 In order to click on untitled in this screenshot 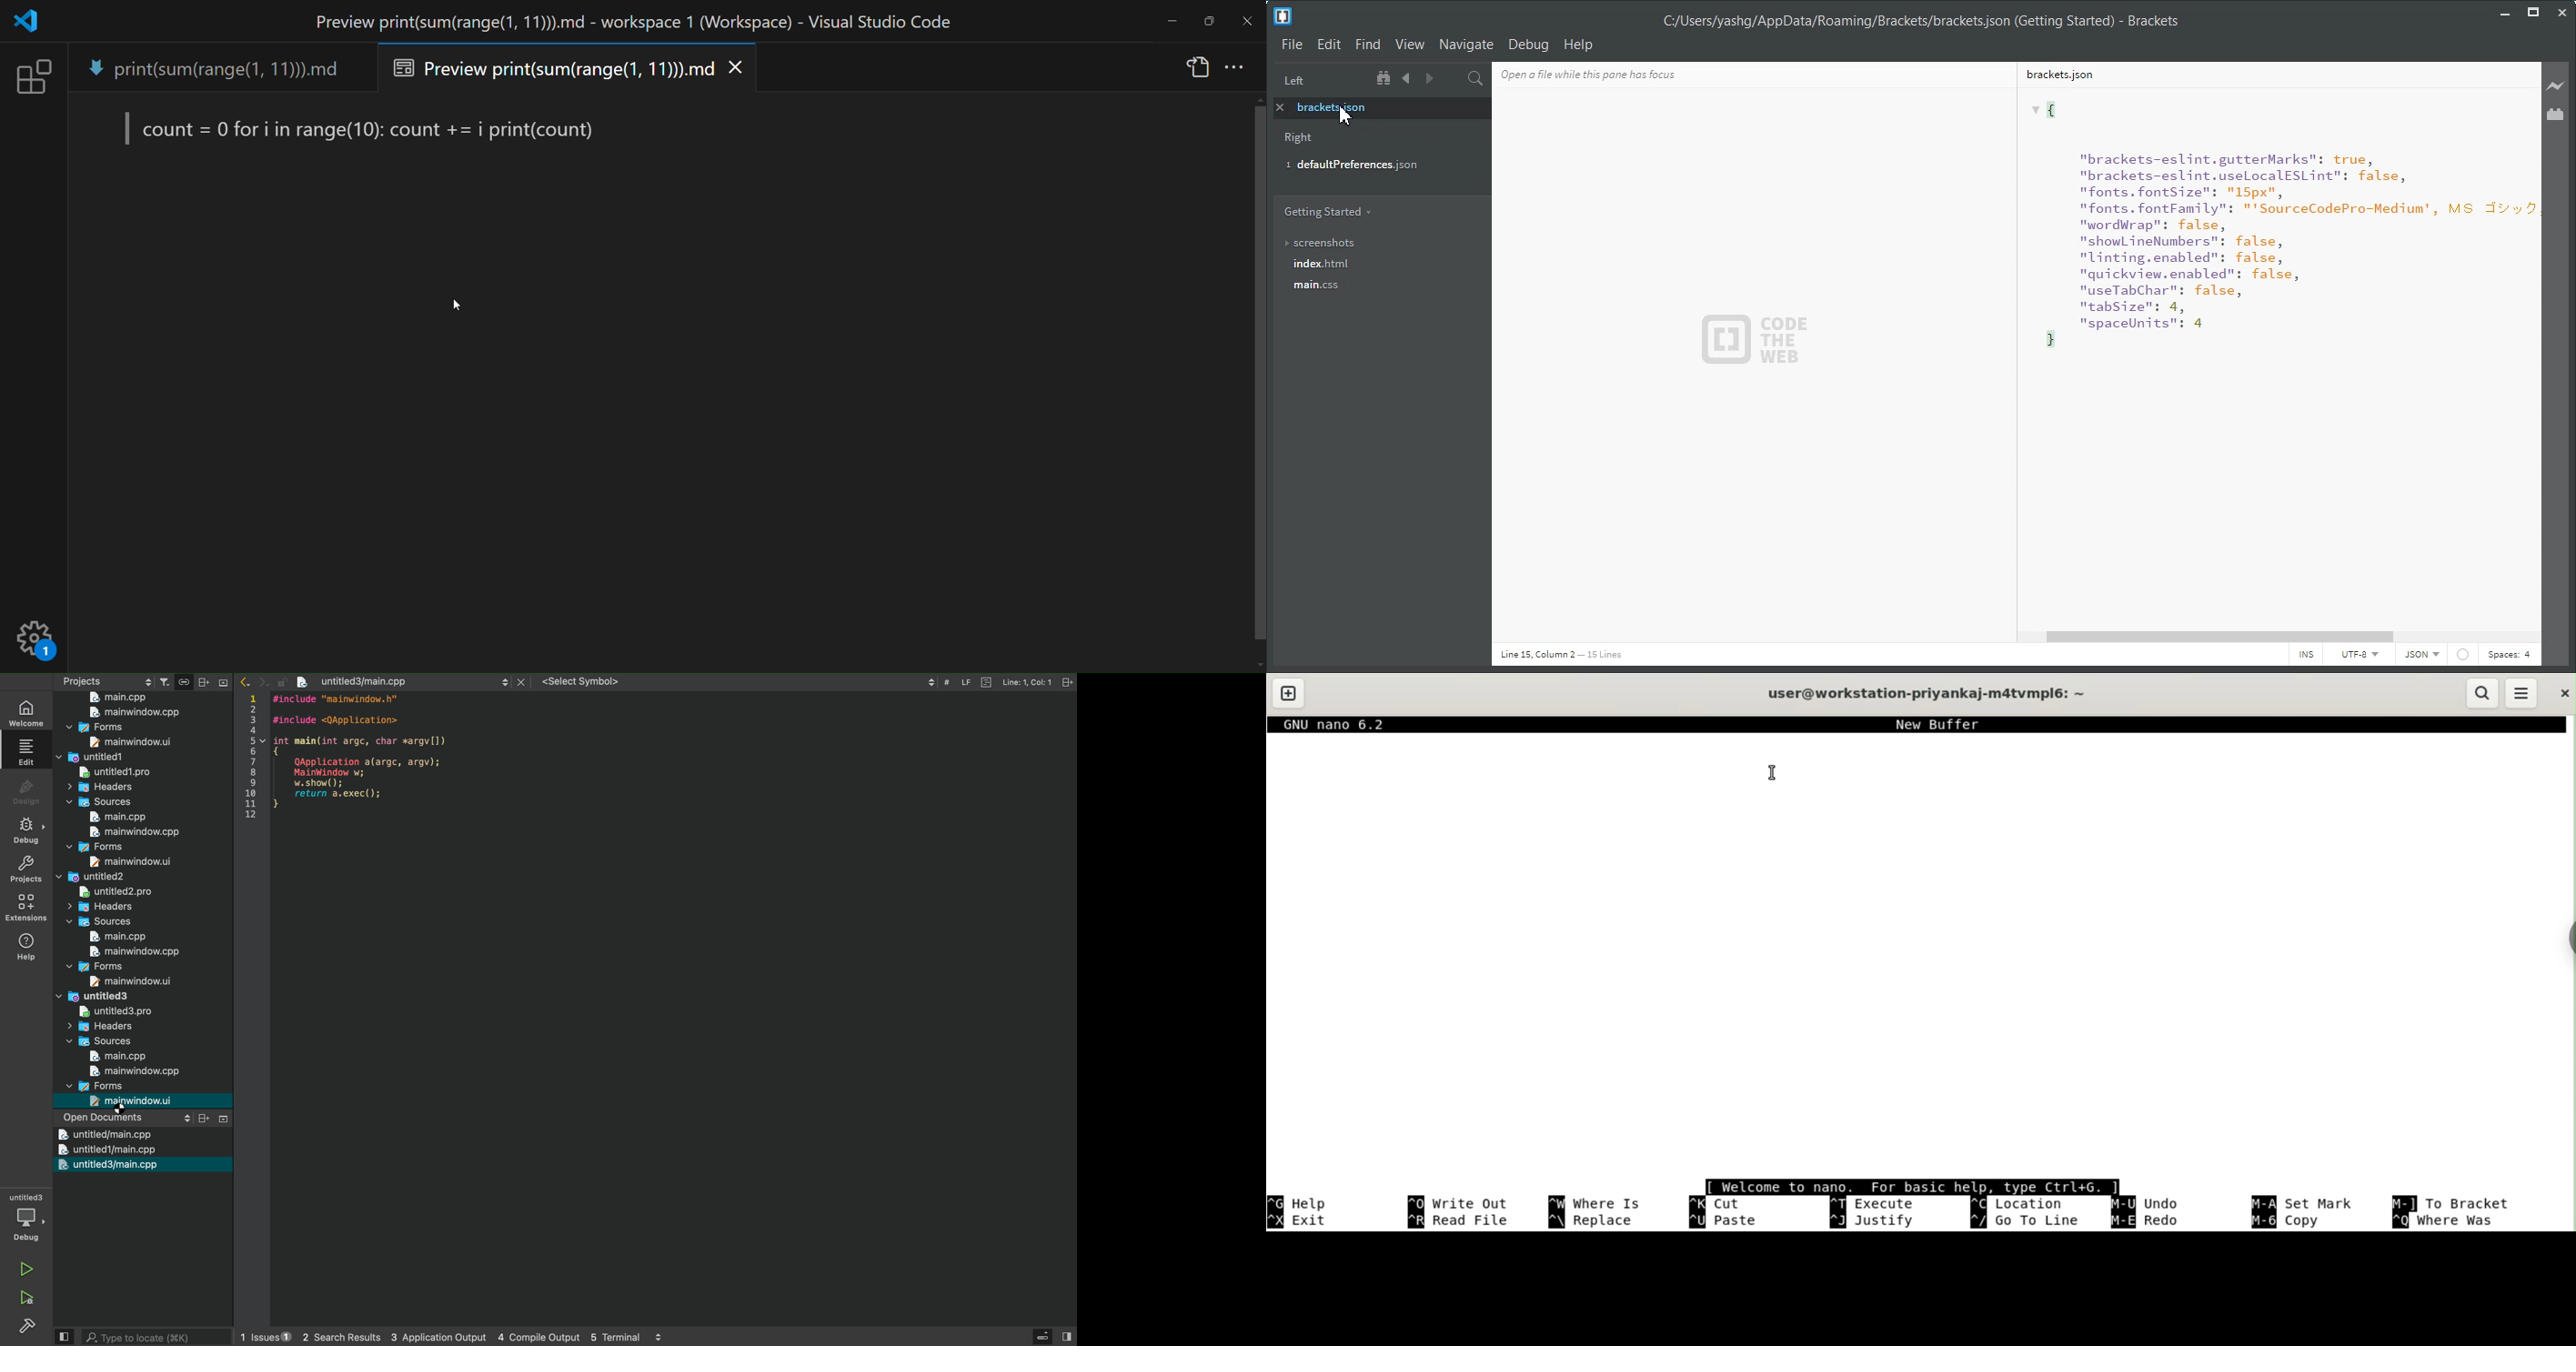, I will do `click(119, 892)`.